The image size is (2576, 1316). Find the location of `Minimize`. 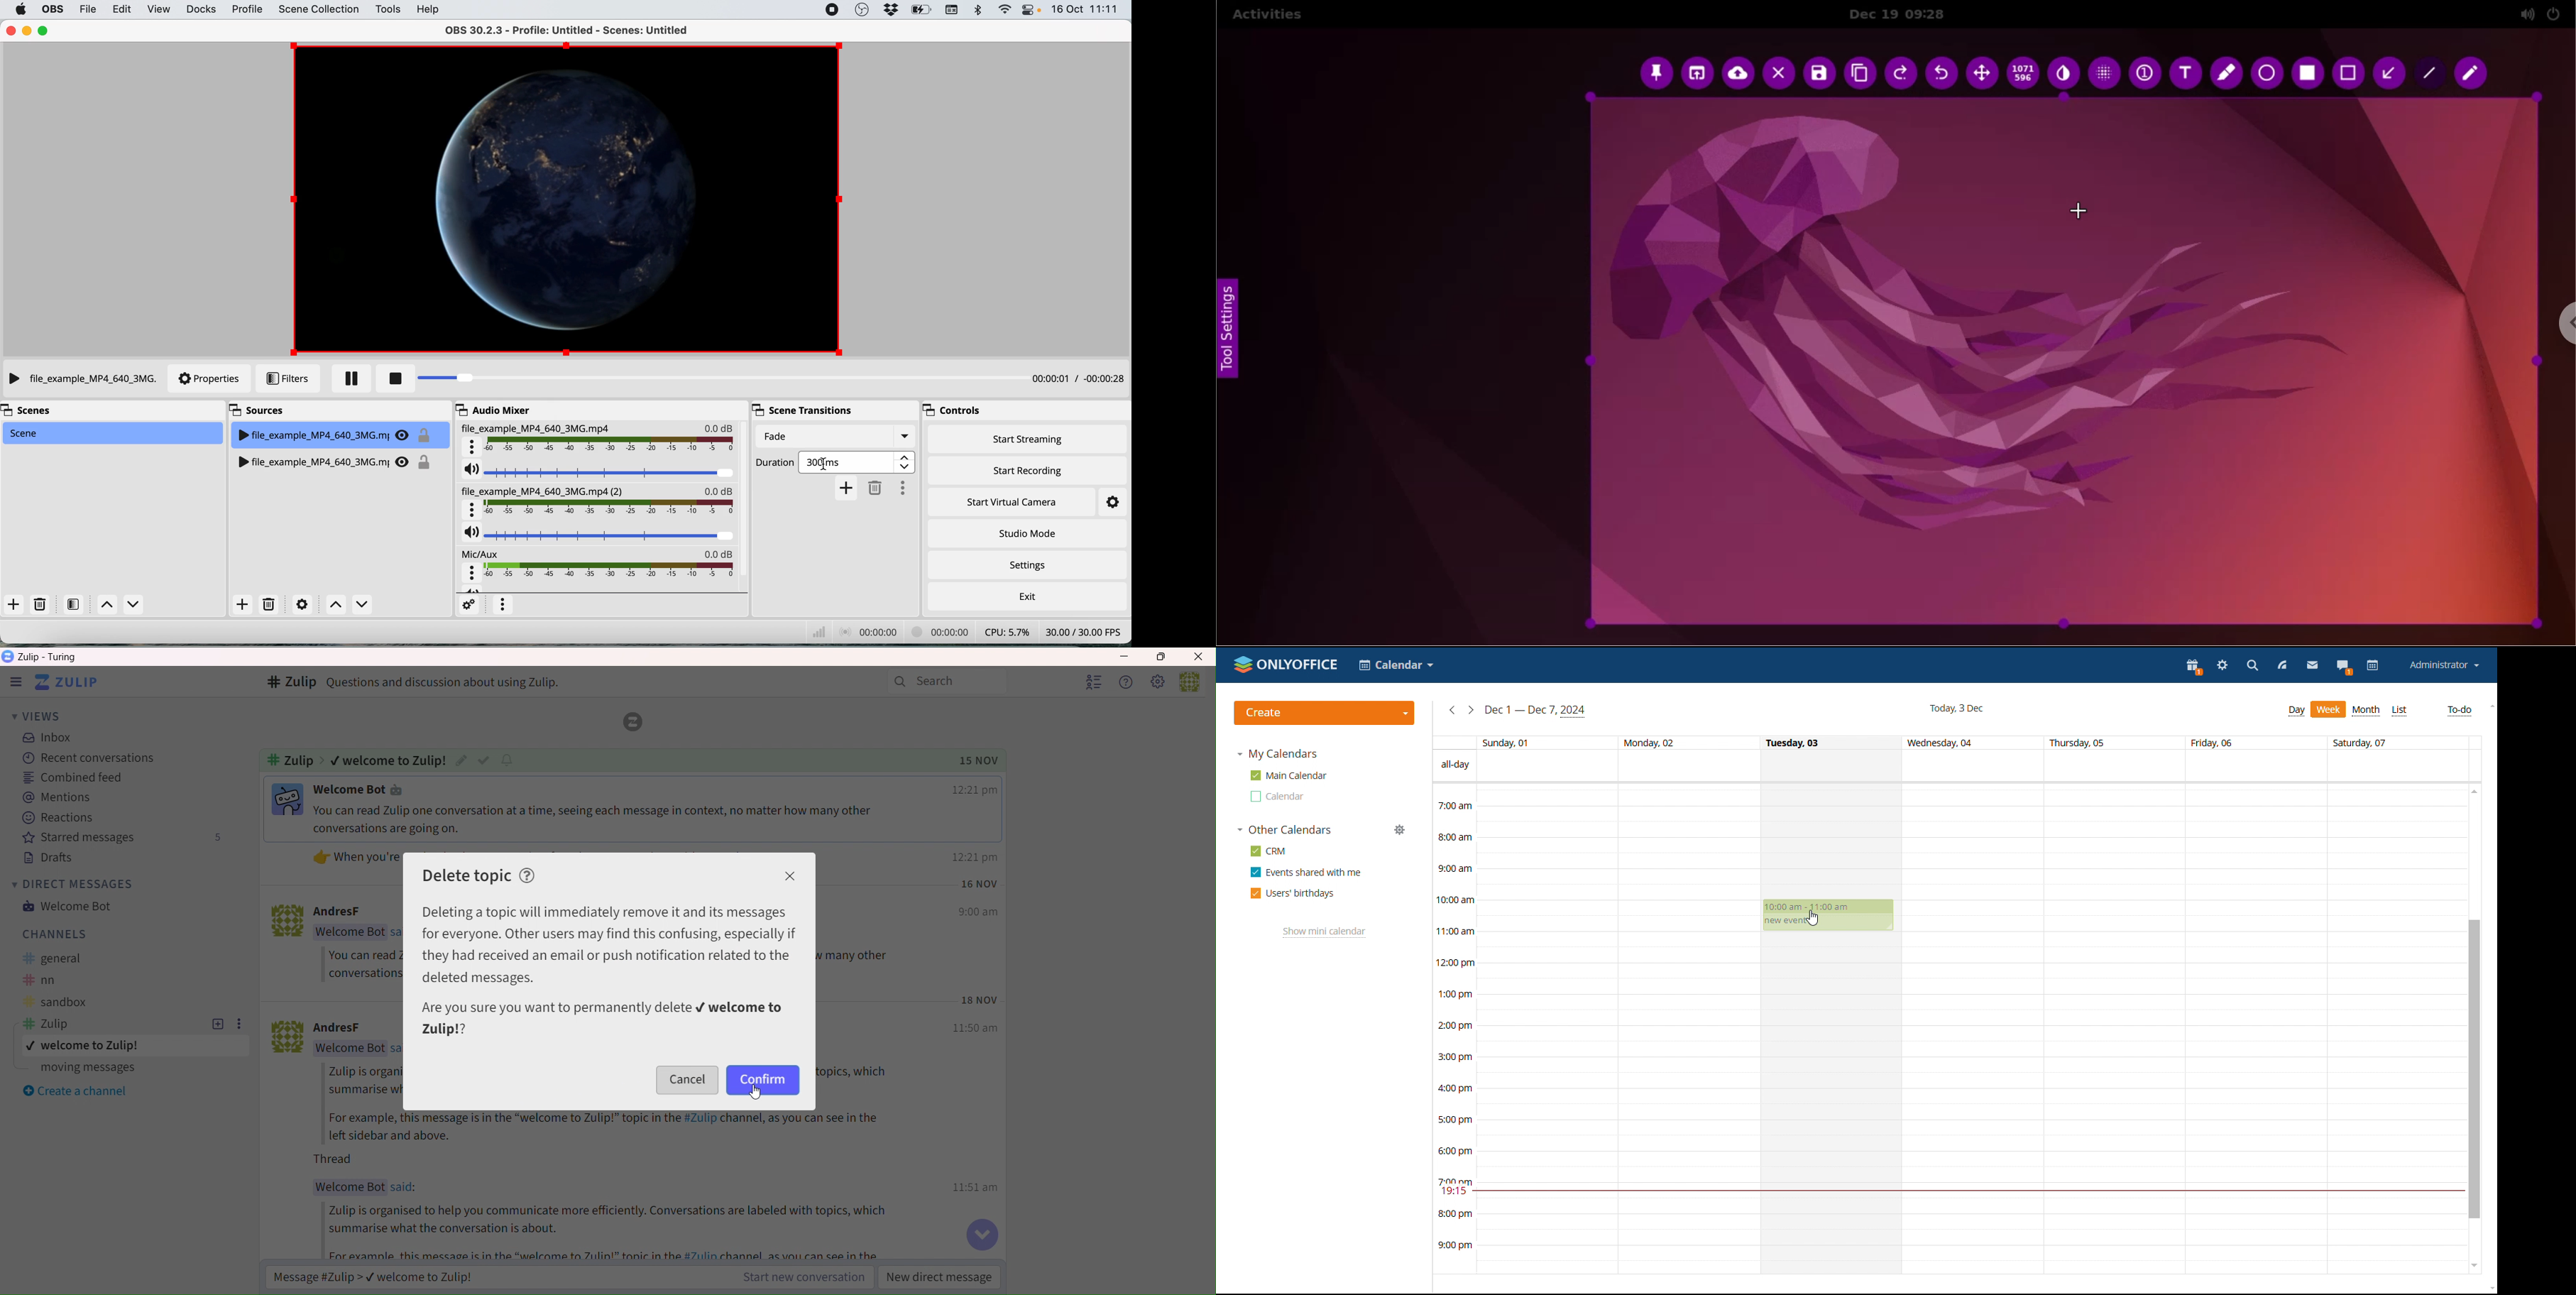

Minimize is located at coordinates (1123, 658).